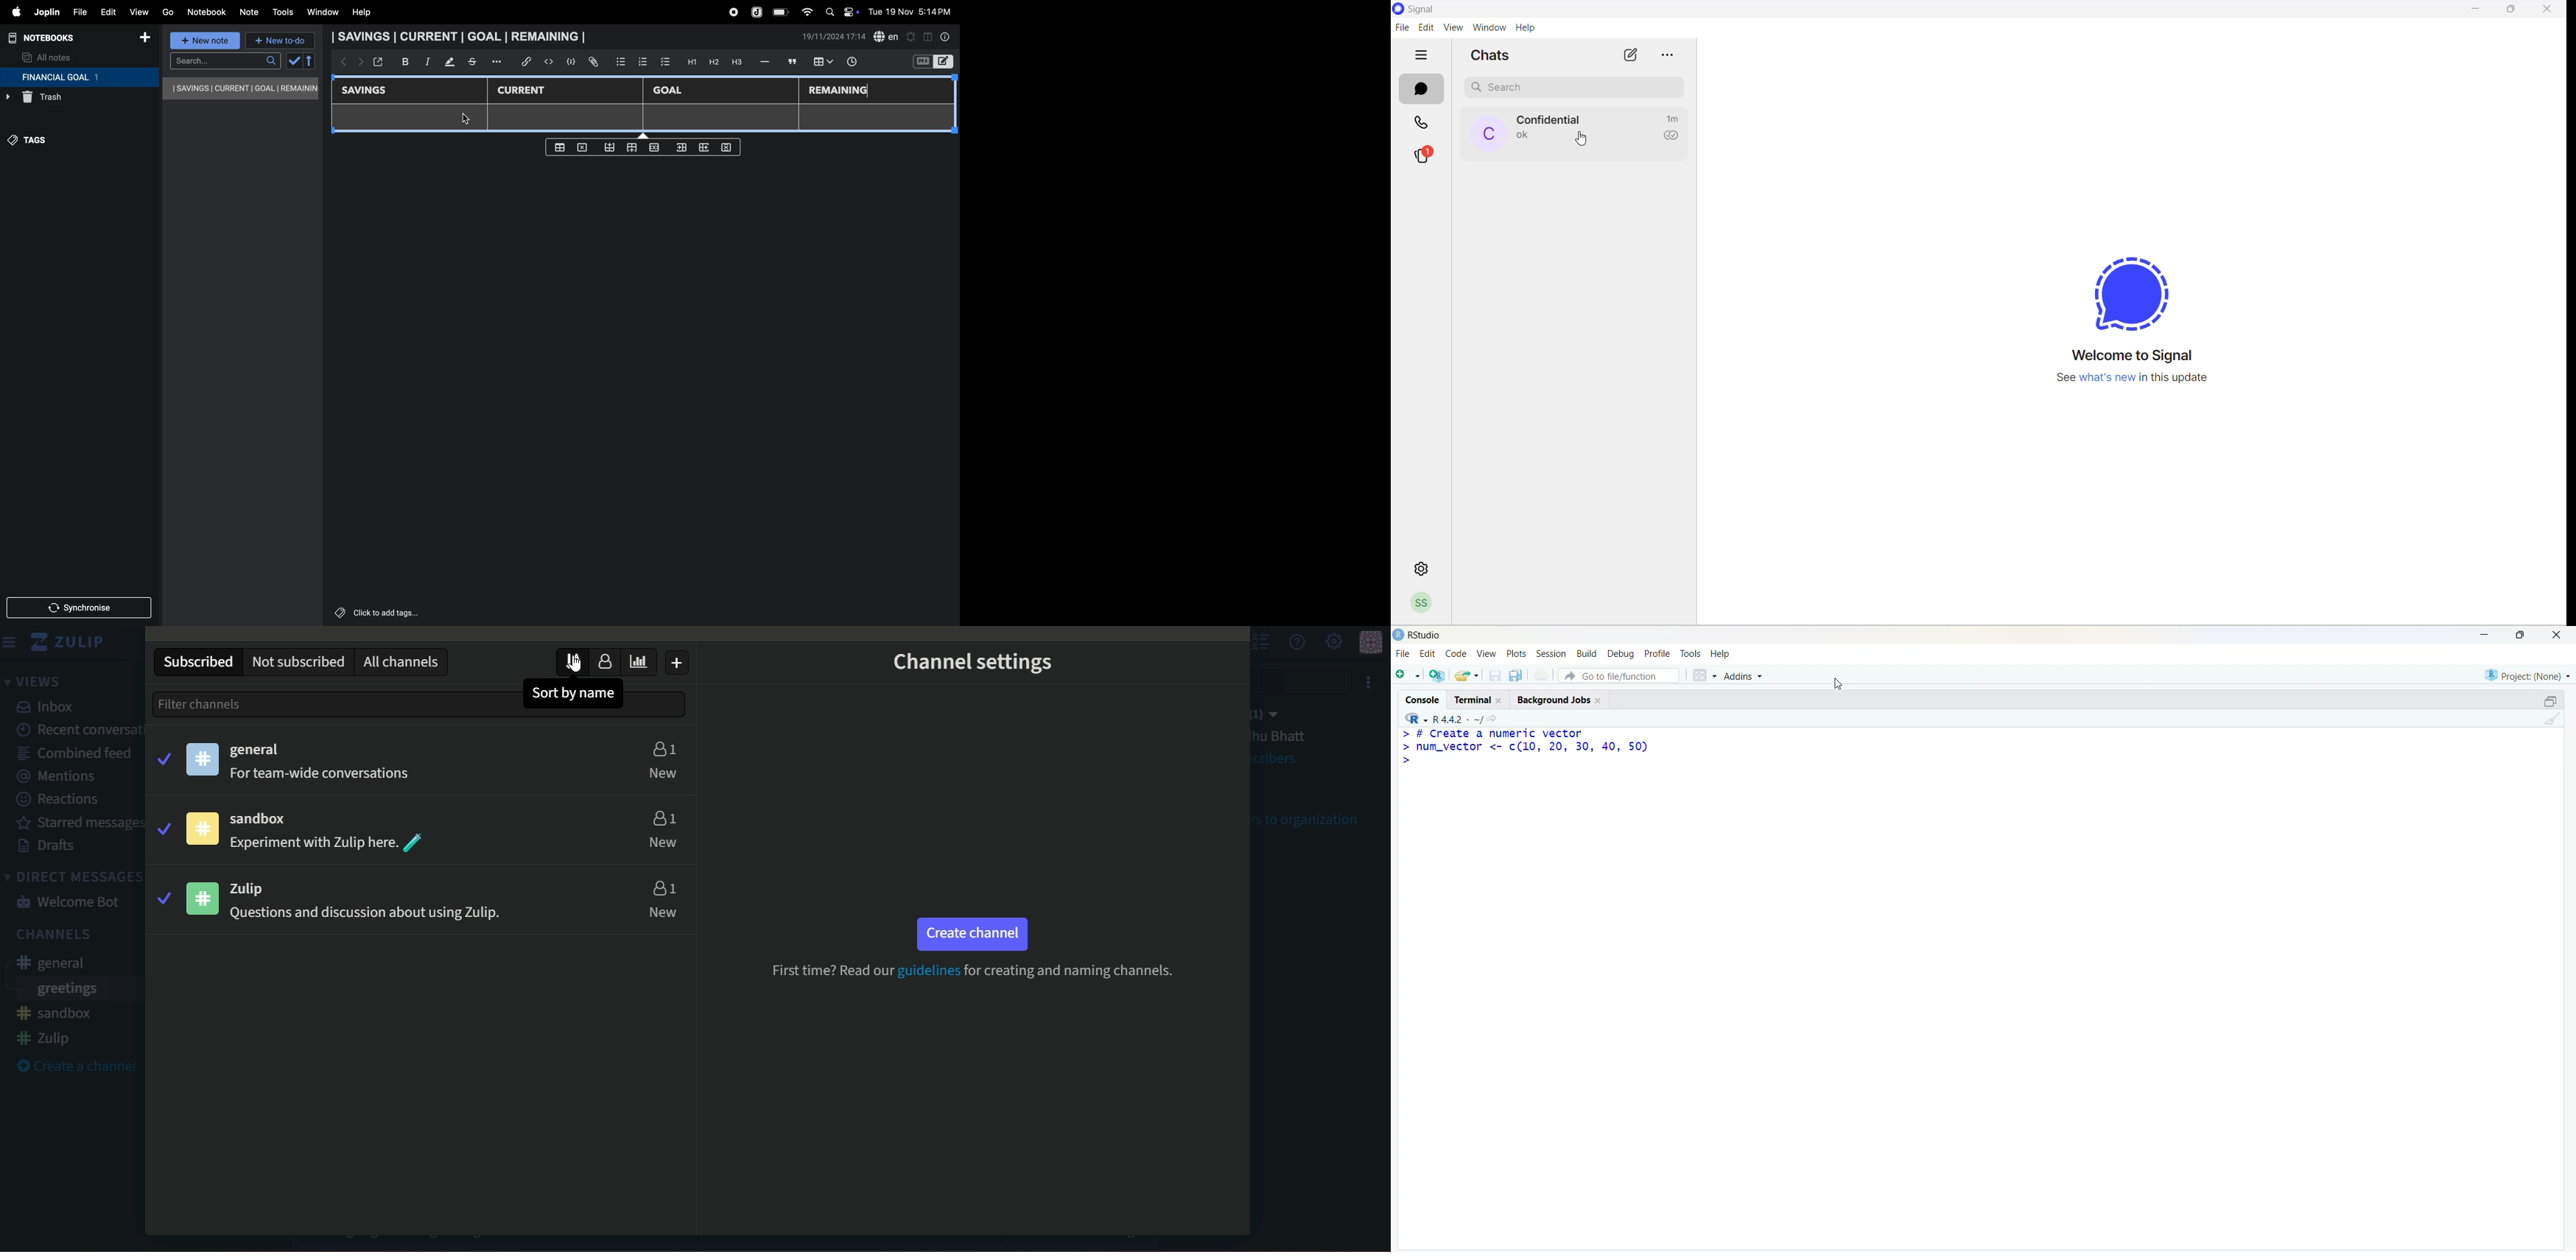 This screenshot has height=1260, width=2576. Describe the element at coordinates (2553, 719) in the screenshot. I see `clean` at that location.